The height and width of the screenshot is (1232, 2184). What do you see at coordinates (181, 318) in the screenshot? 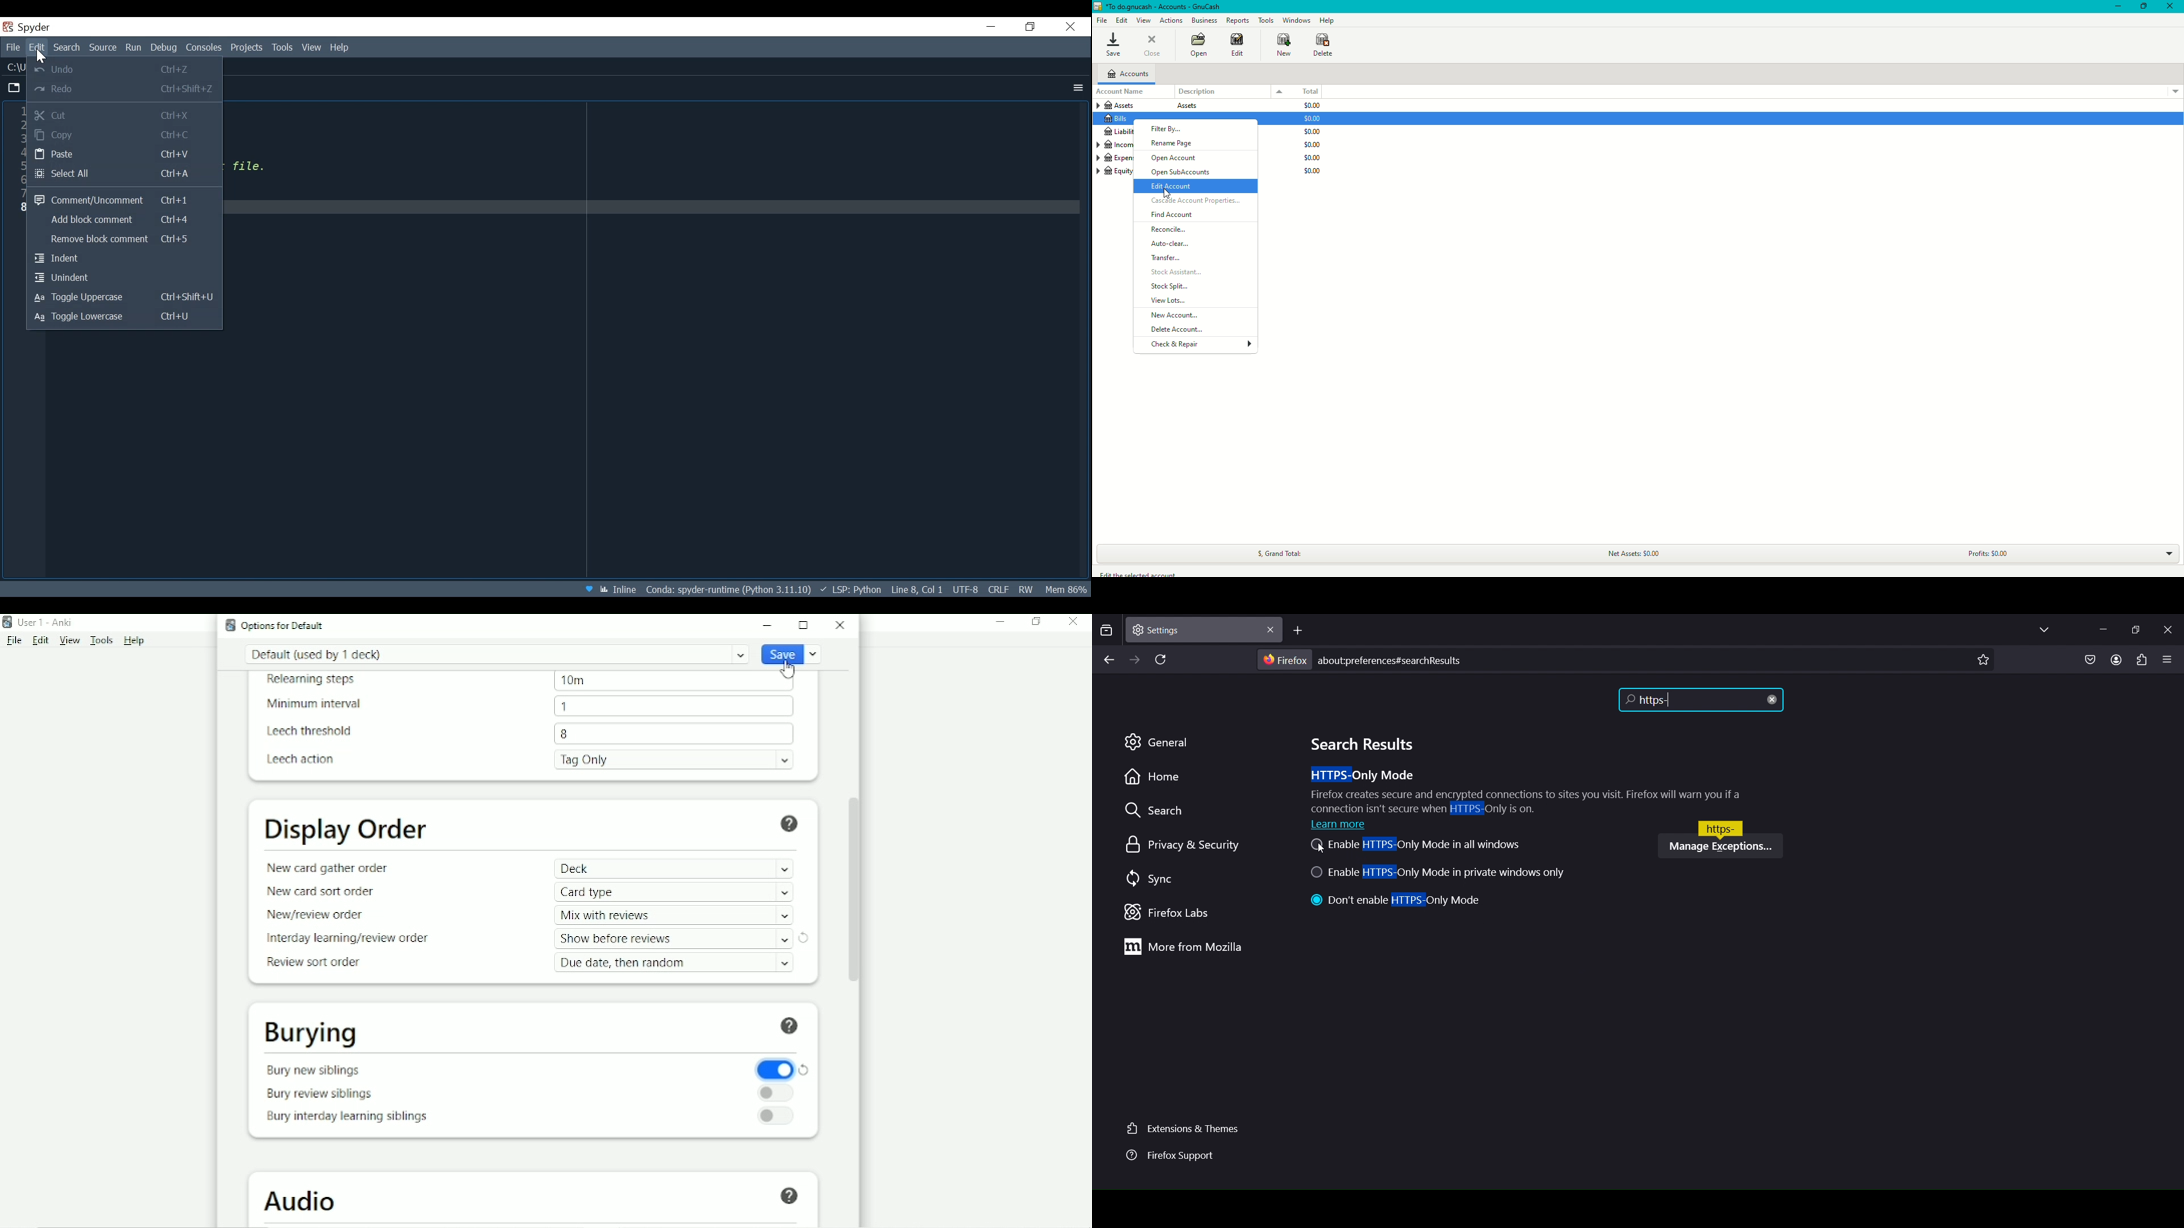
I see `Ctrl+U` at bounding box center [181, 318].